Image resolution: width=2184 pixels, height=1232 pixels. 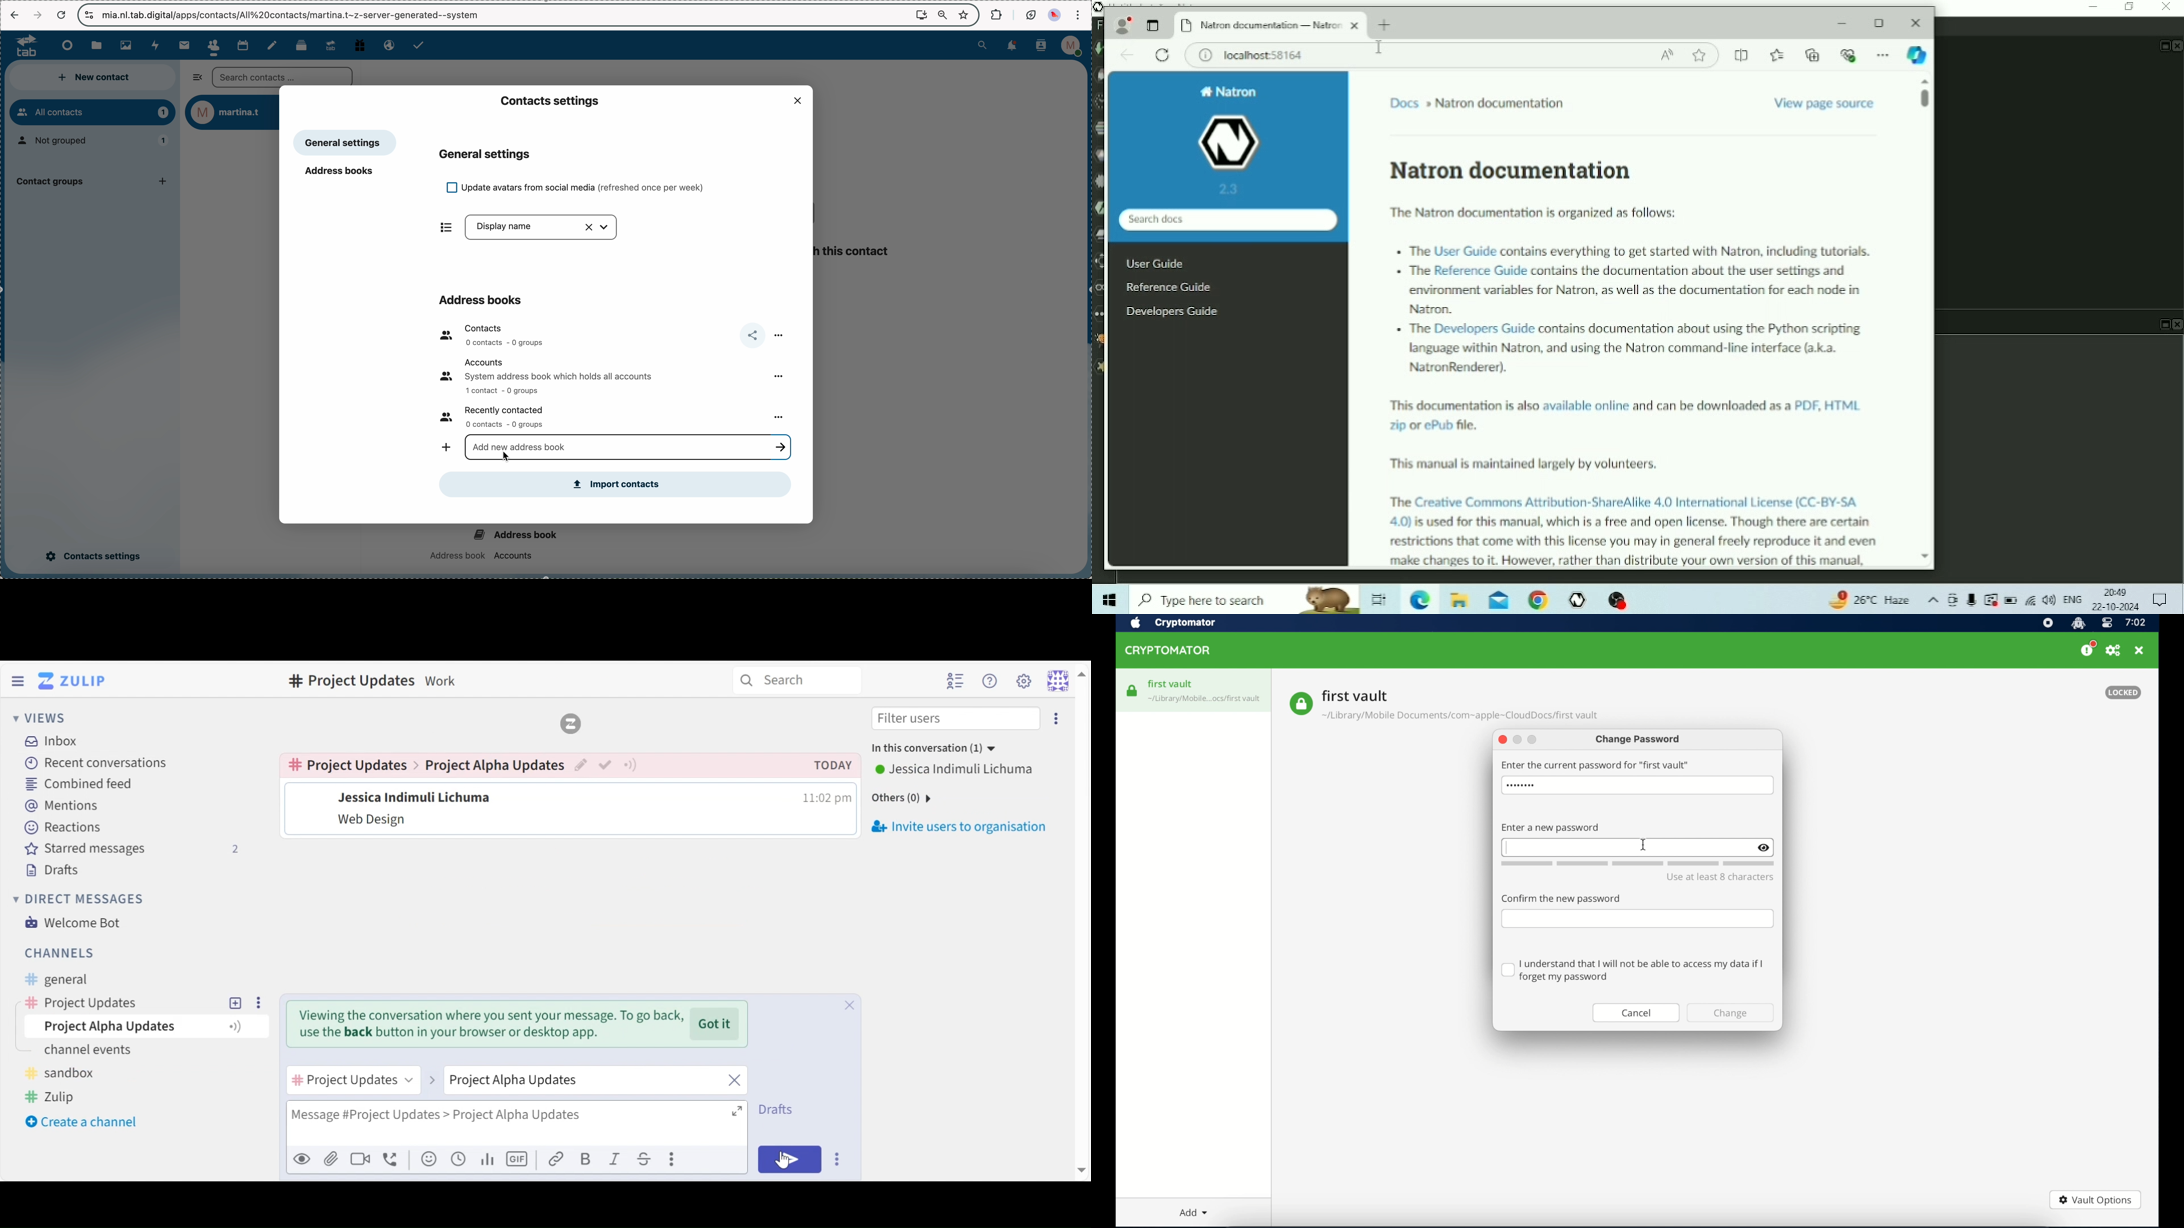 I want to click on Upload File, so click(x=330, y=1158).